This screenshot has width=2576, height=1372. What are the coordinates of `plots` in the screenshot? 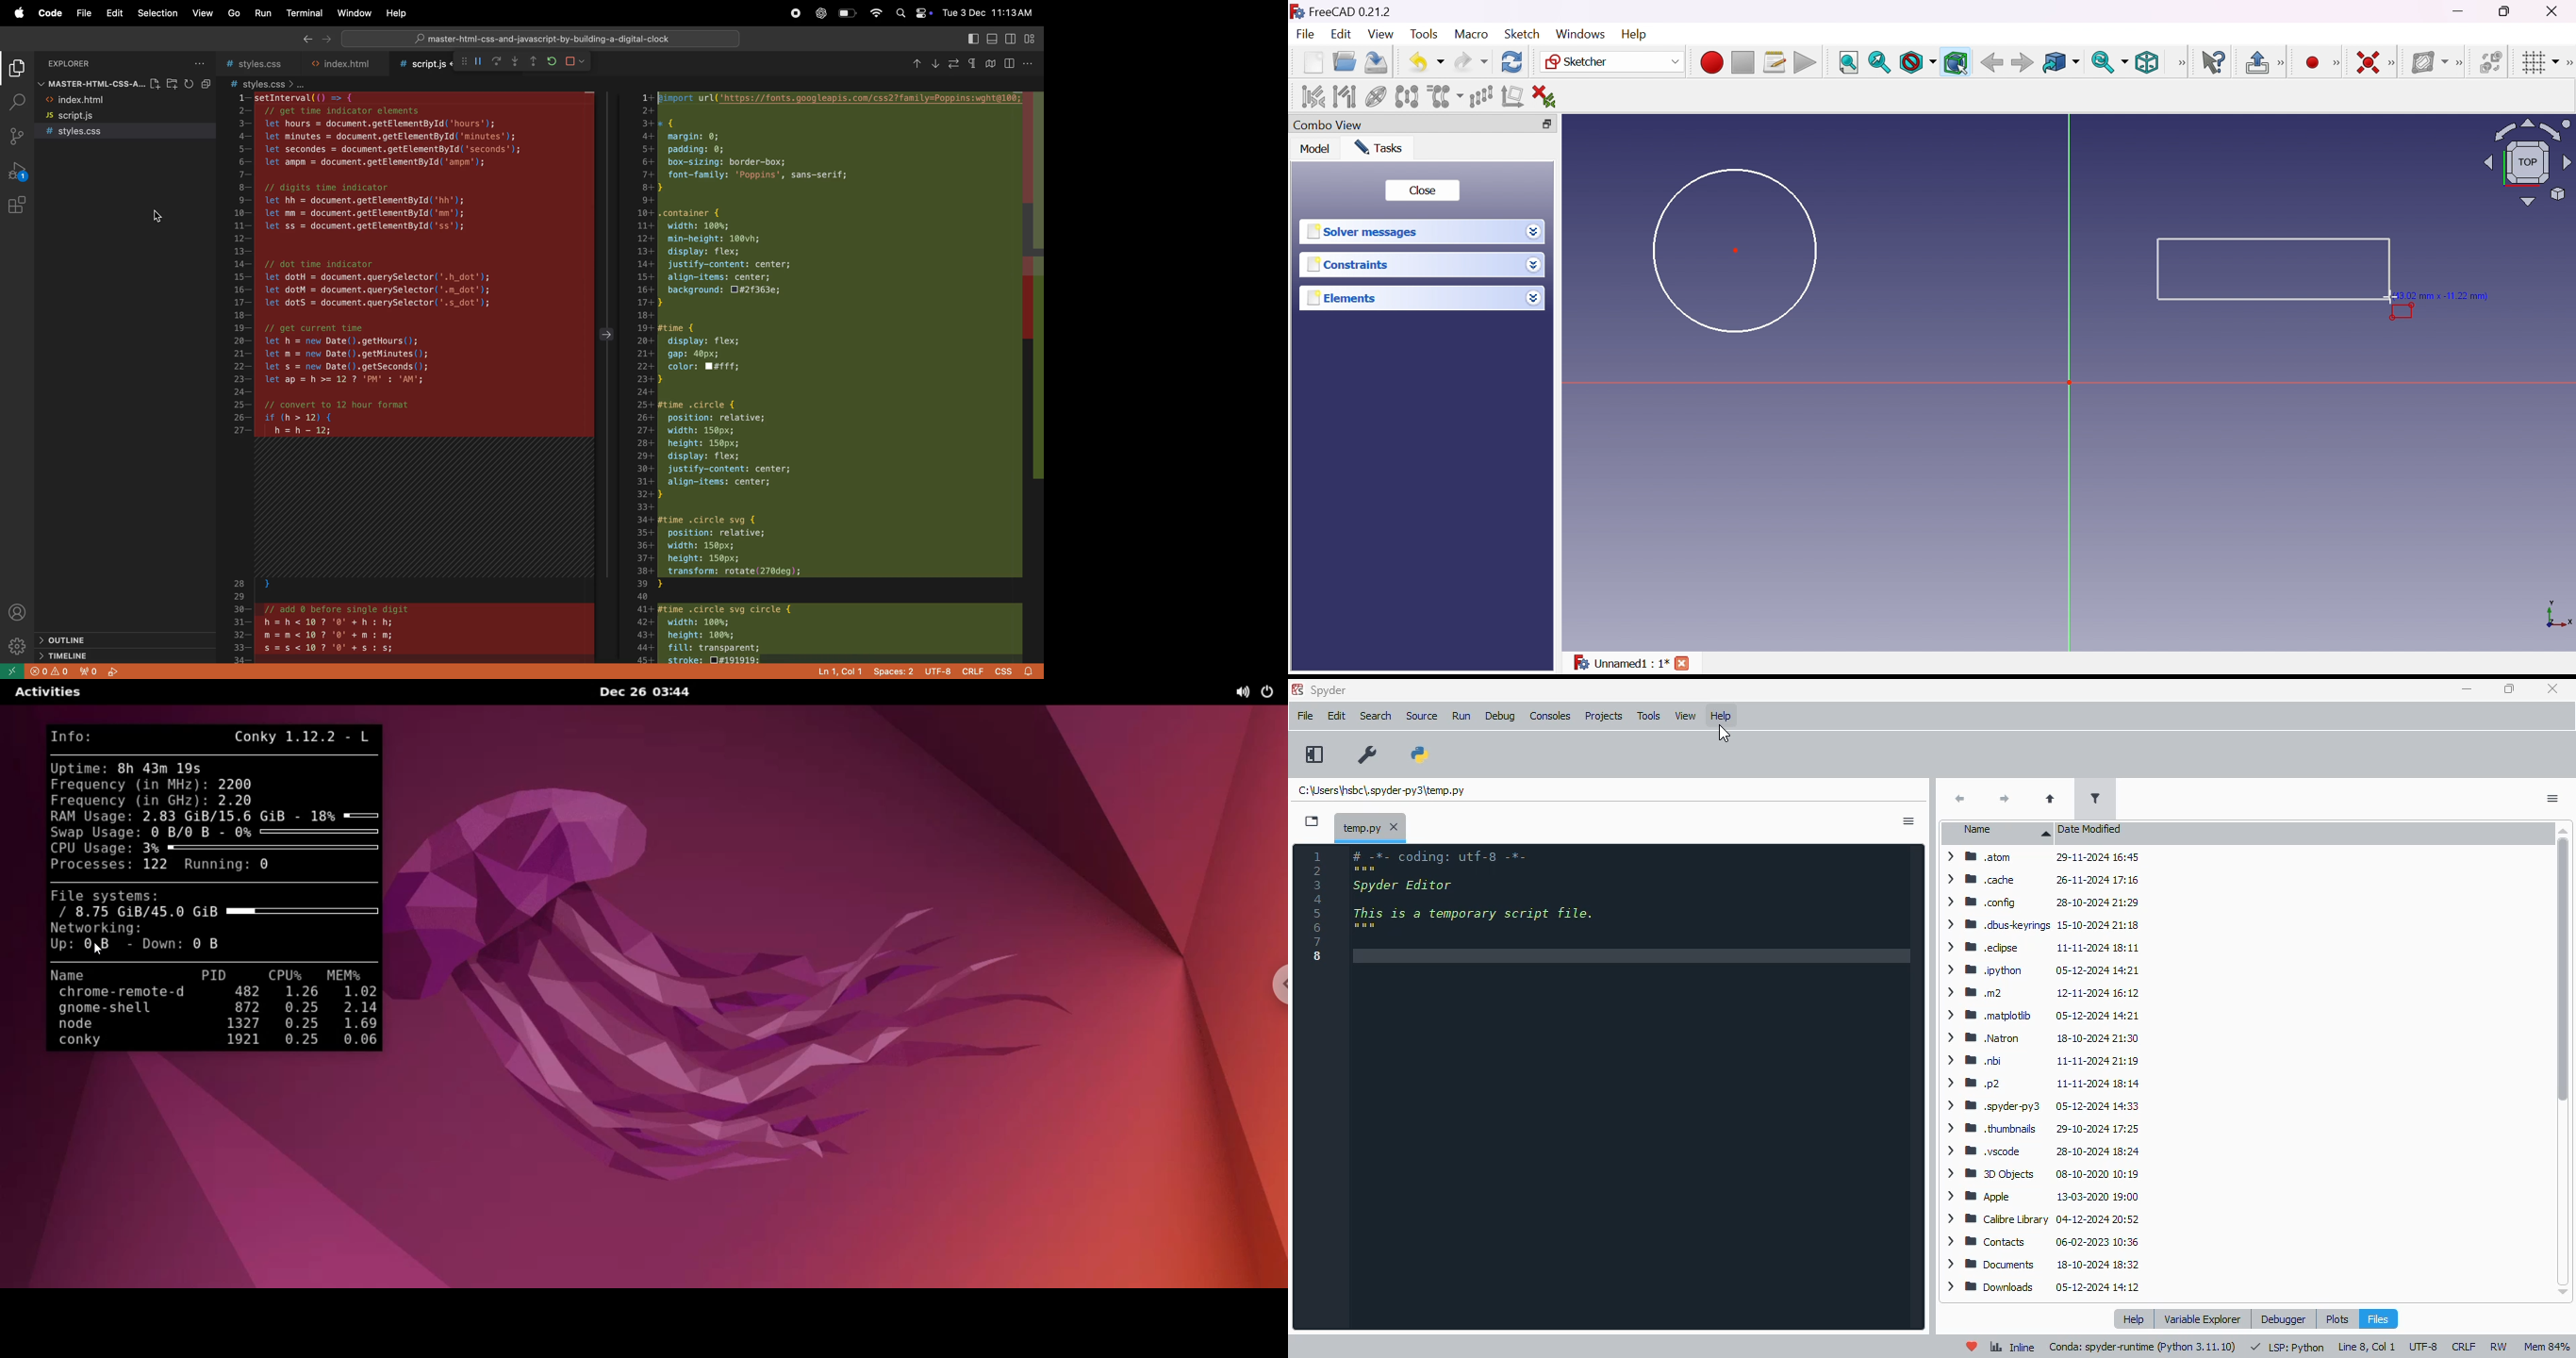 It's located at (2337, 1318).